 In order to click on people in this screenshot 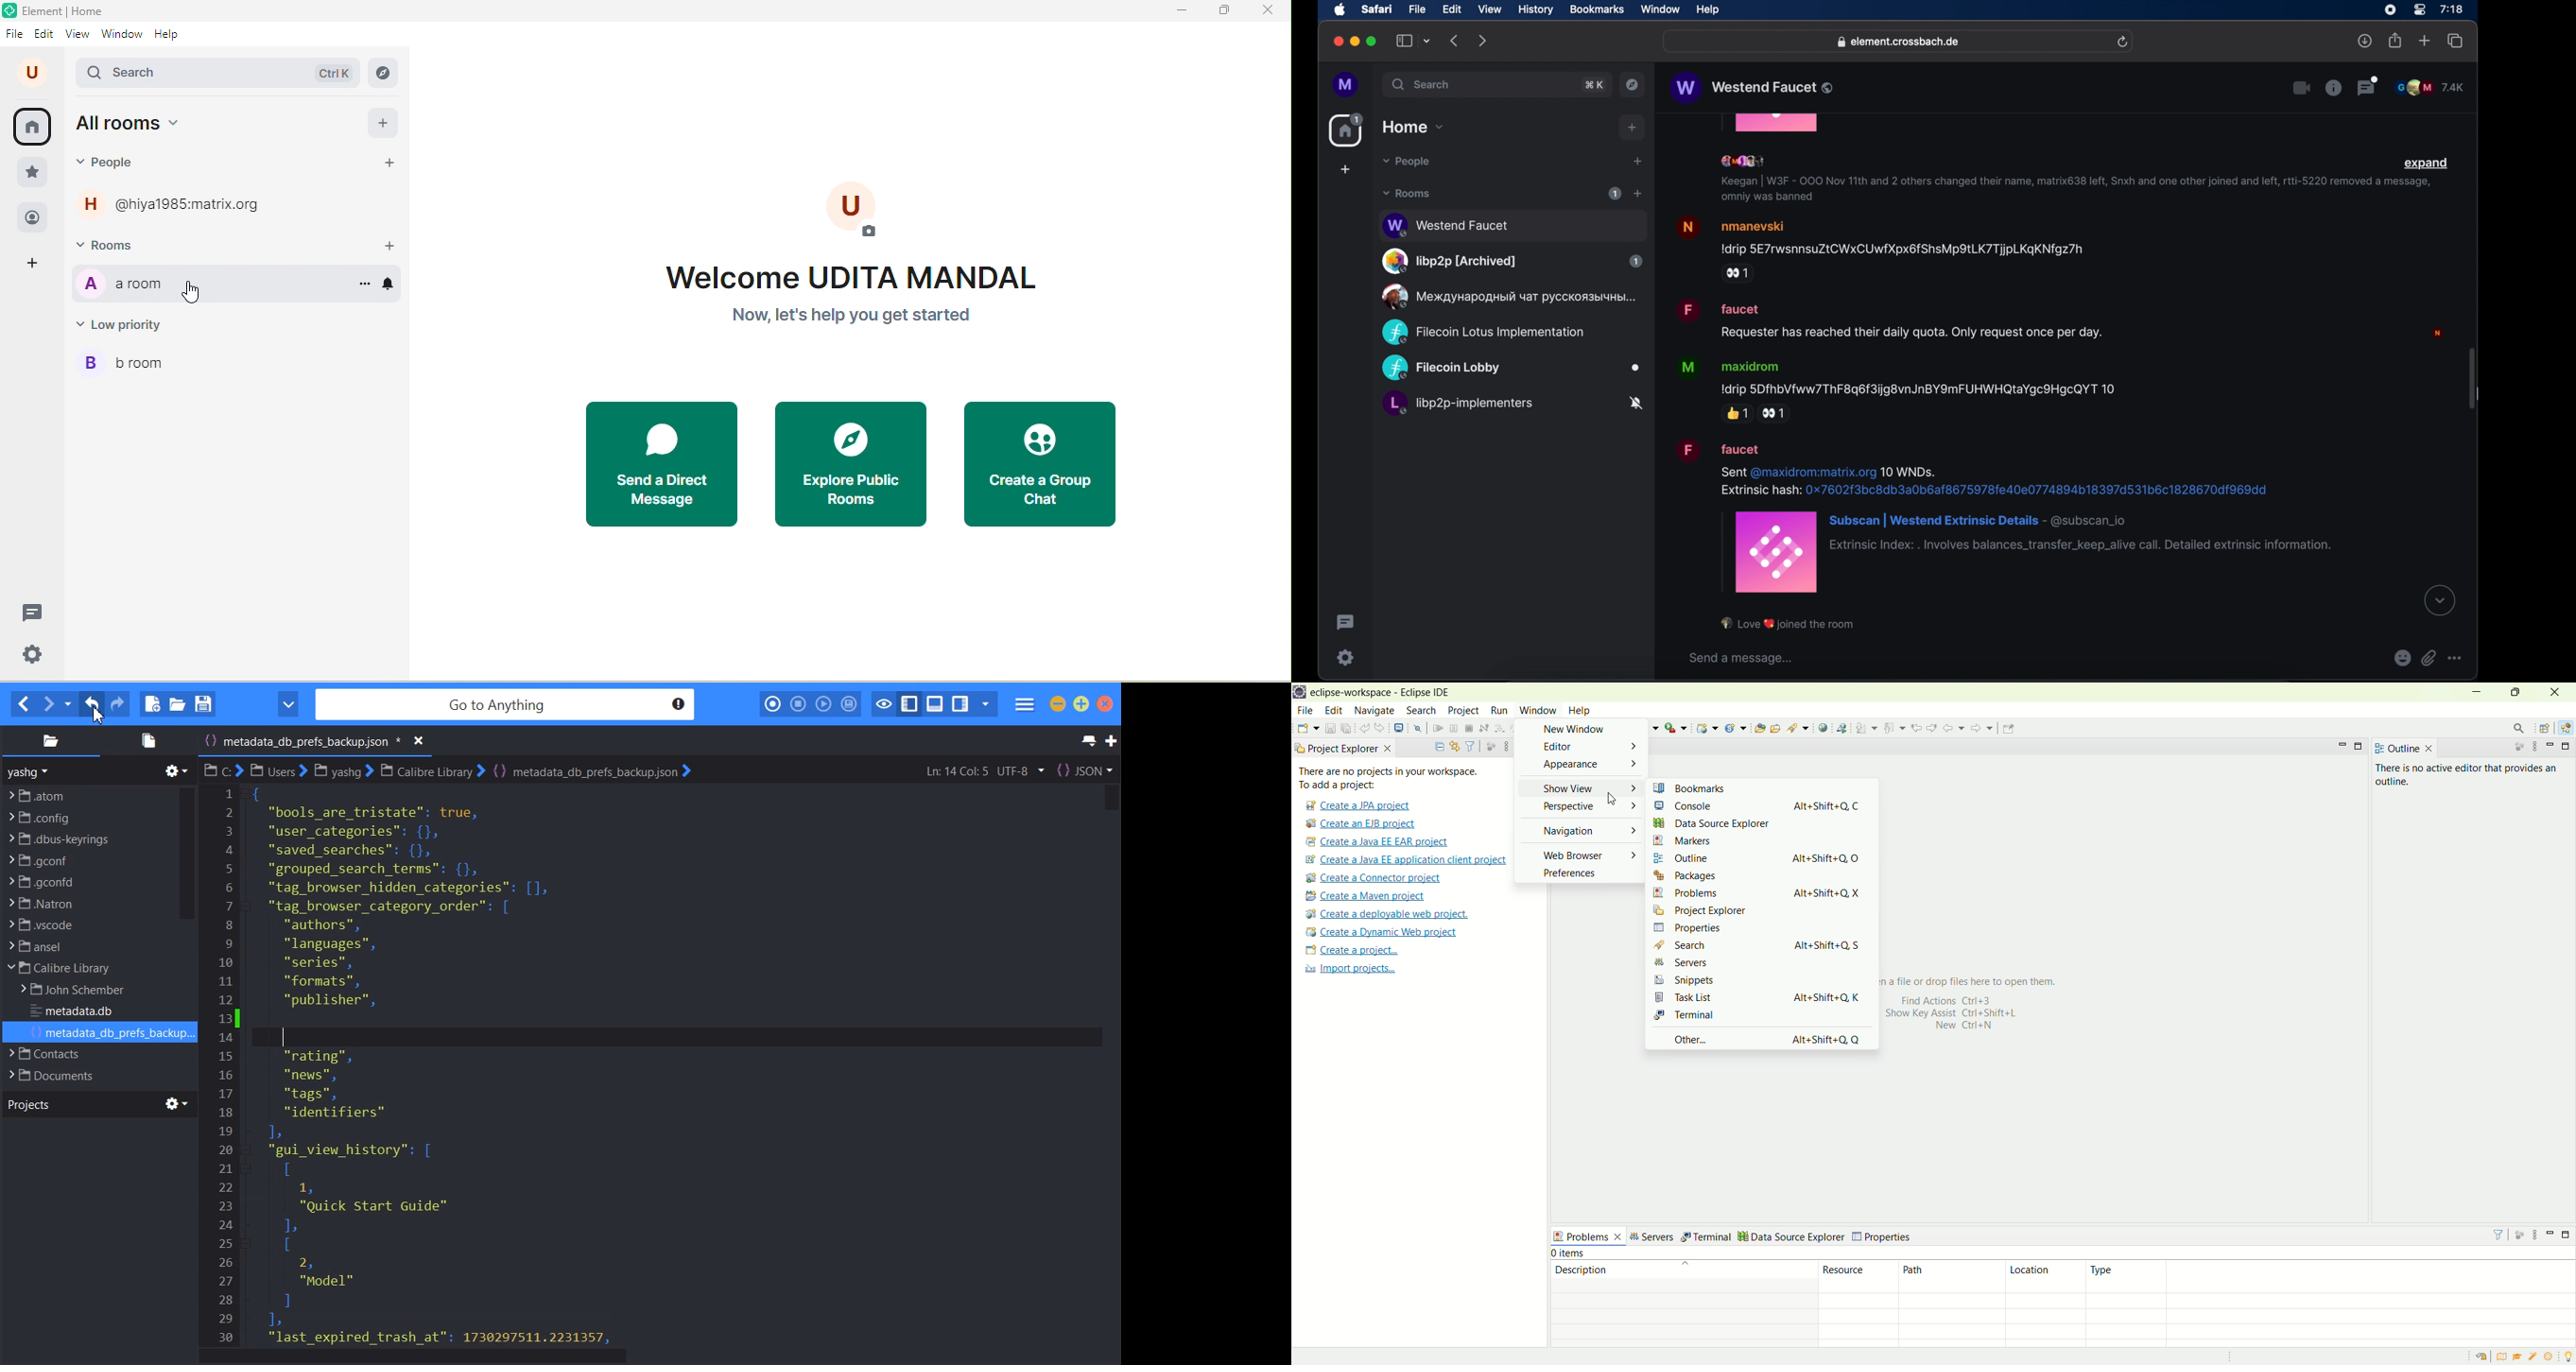, I will do `click(118, 164)`.